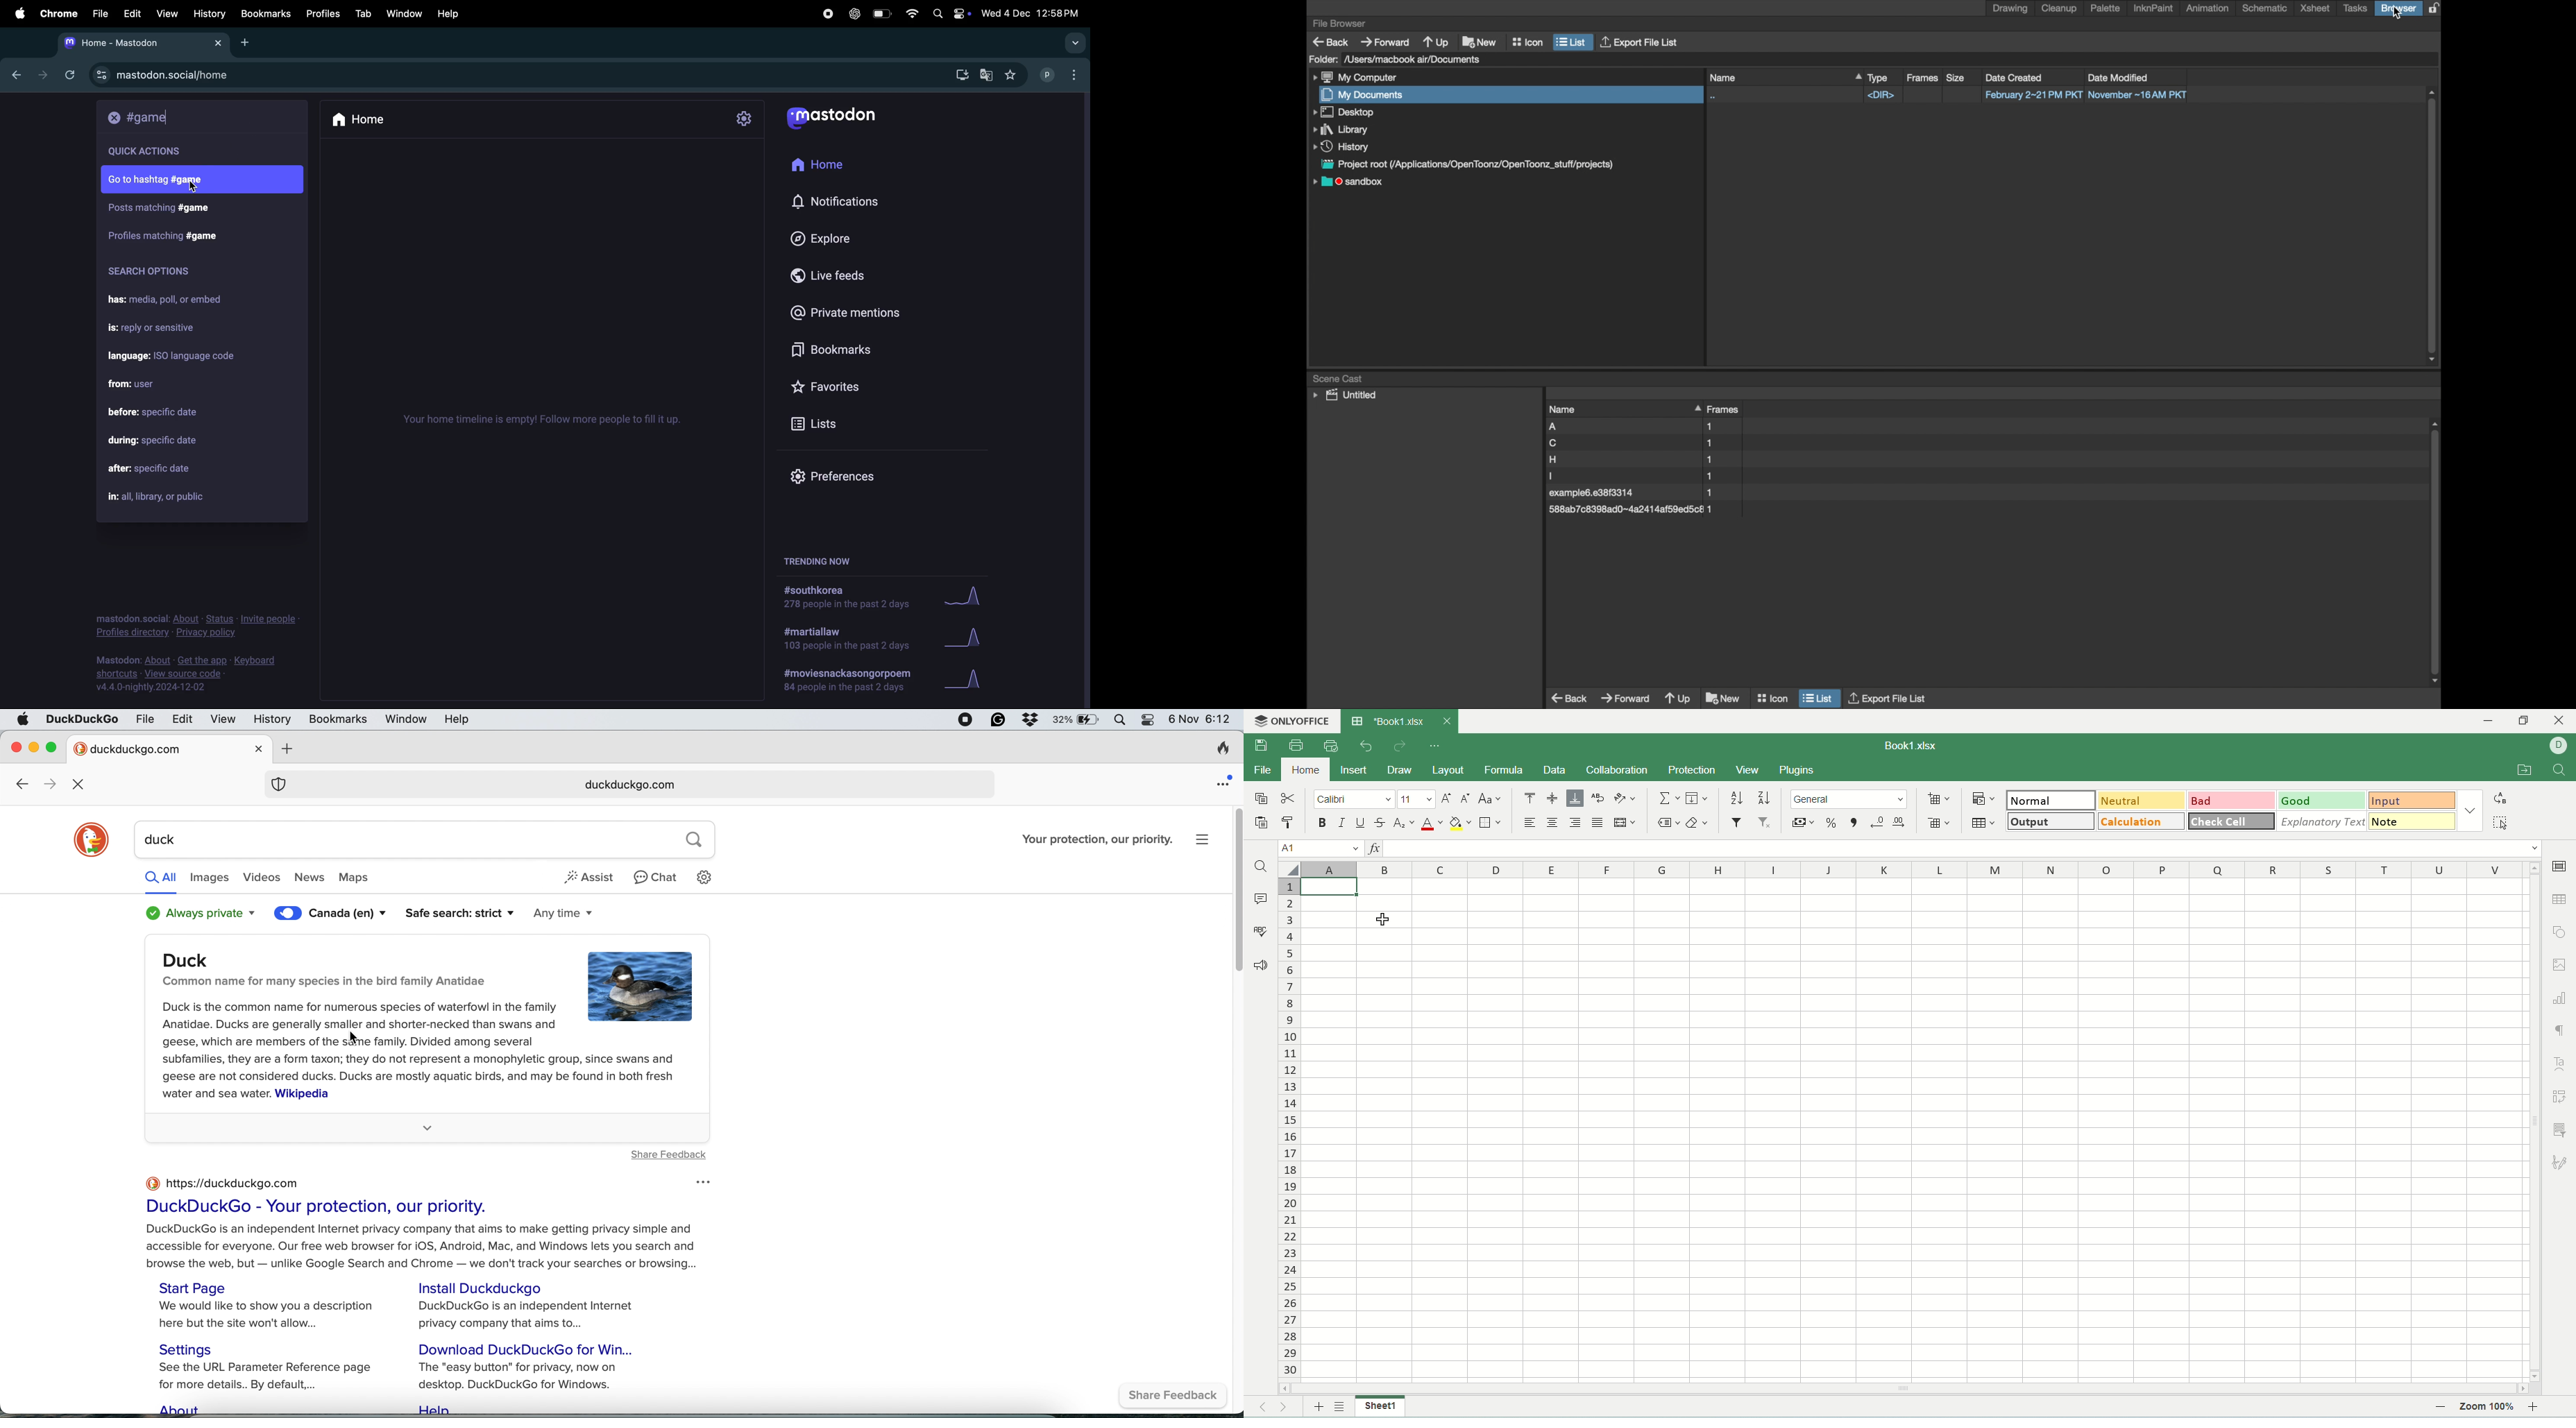 The width and height of the screenshot is (2576, 1428). What do you see at coordinates (2015, 77) in the screenshot?
I see `date created` at bounding box center [2015, 77].